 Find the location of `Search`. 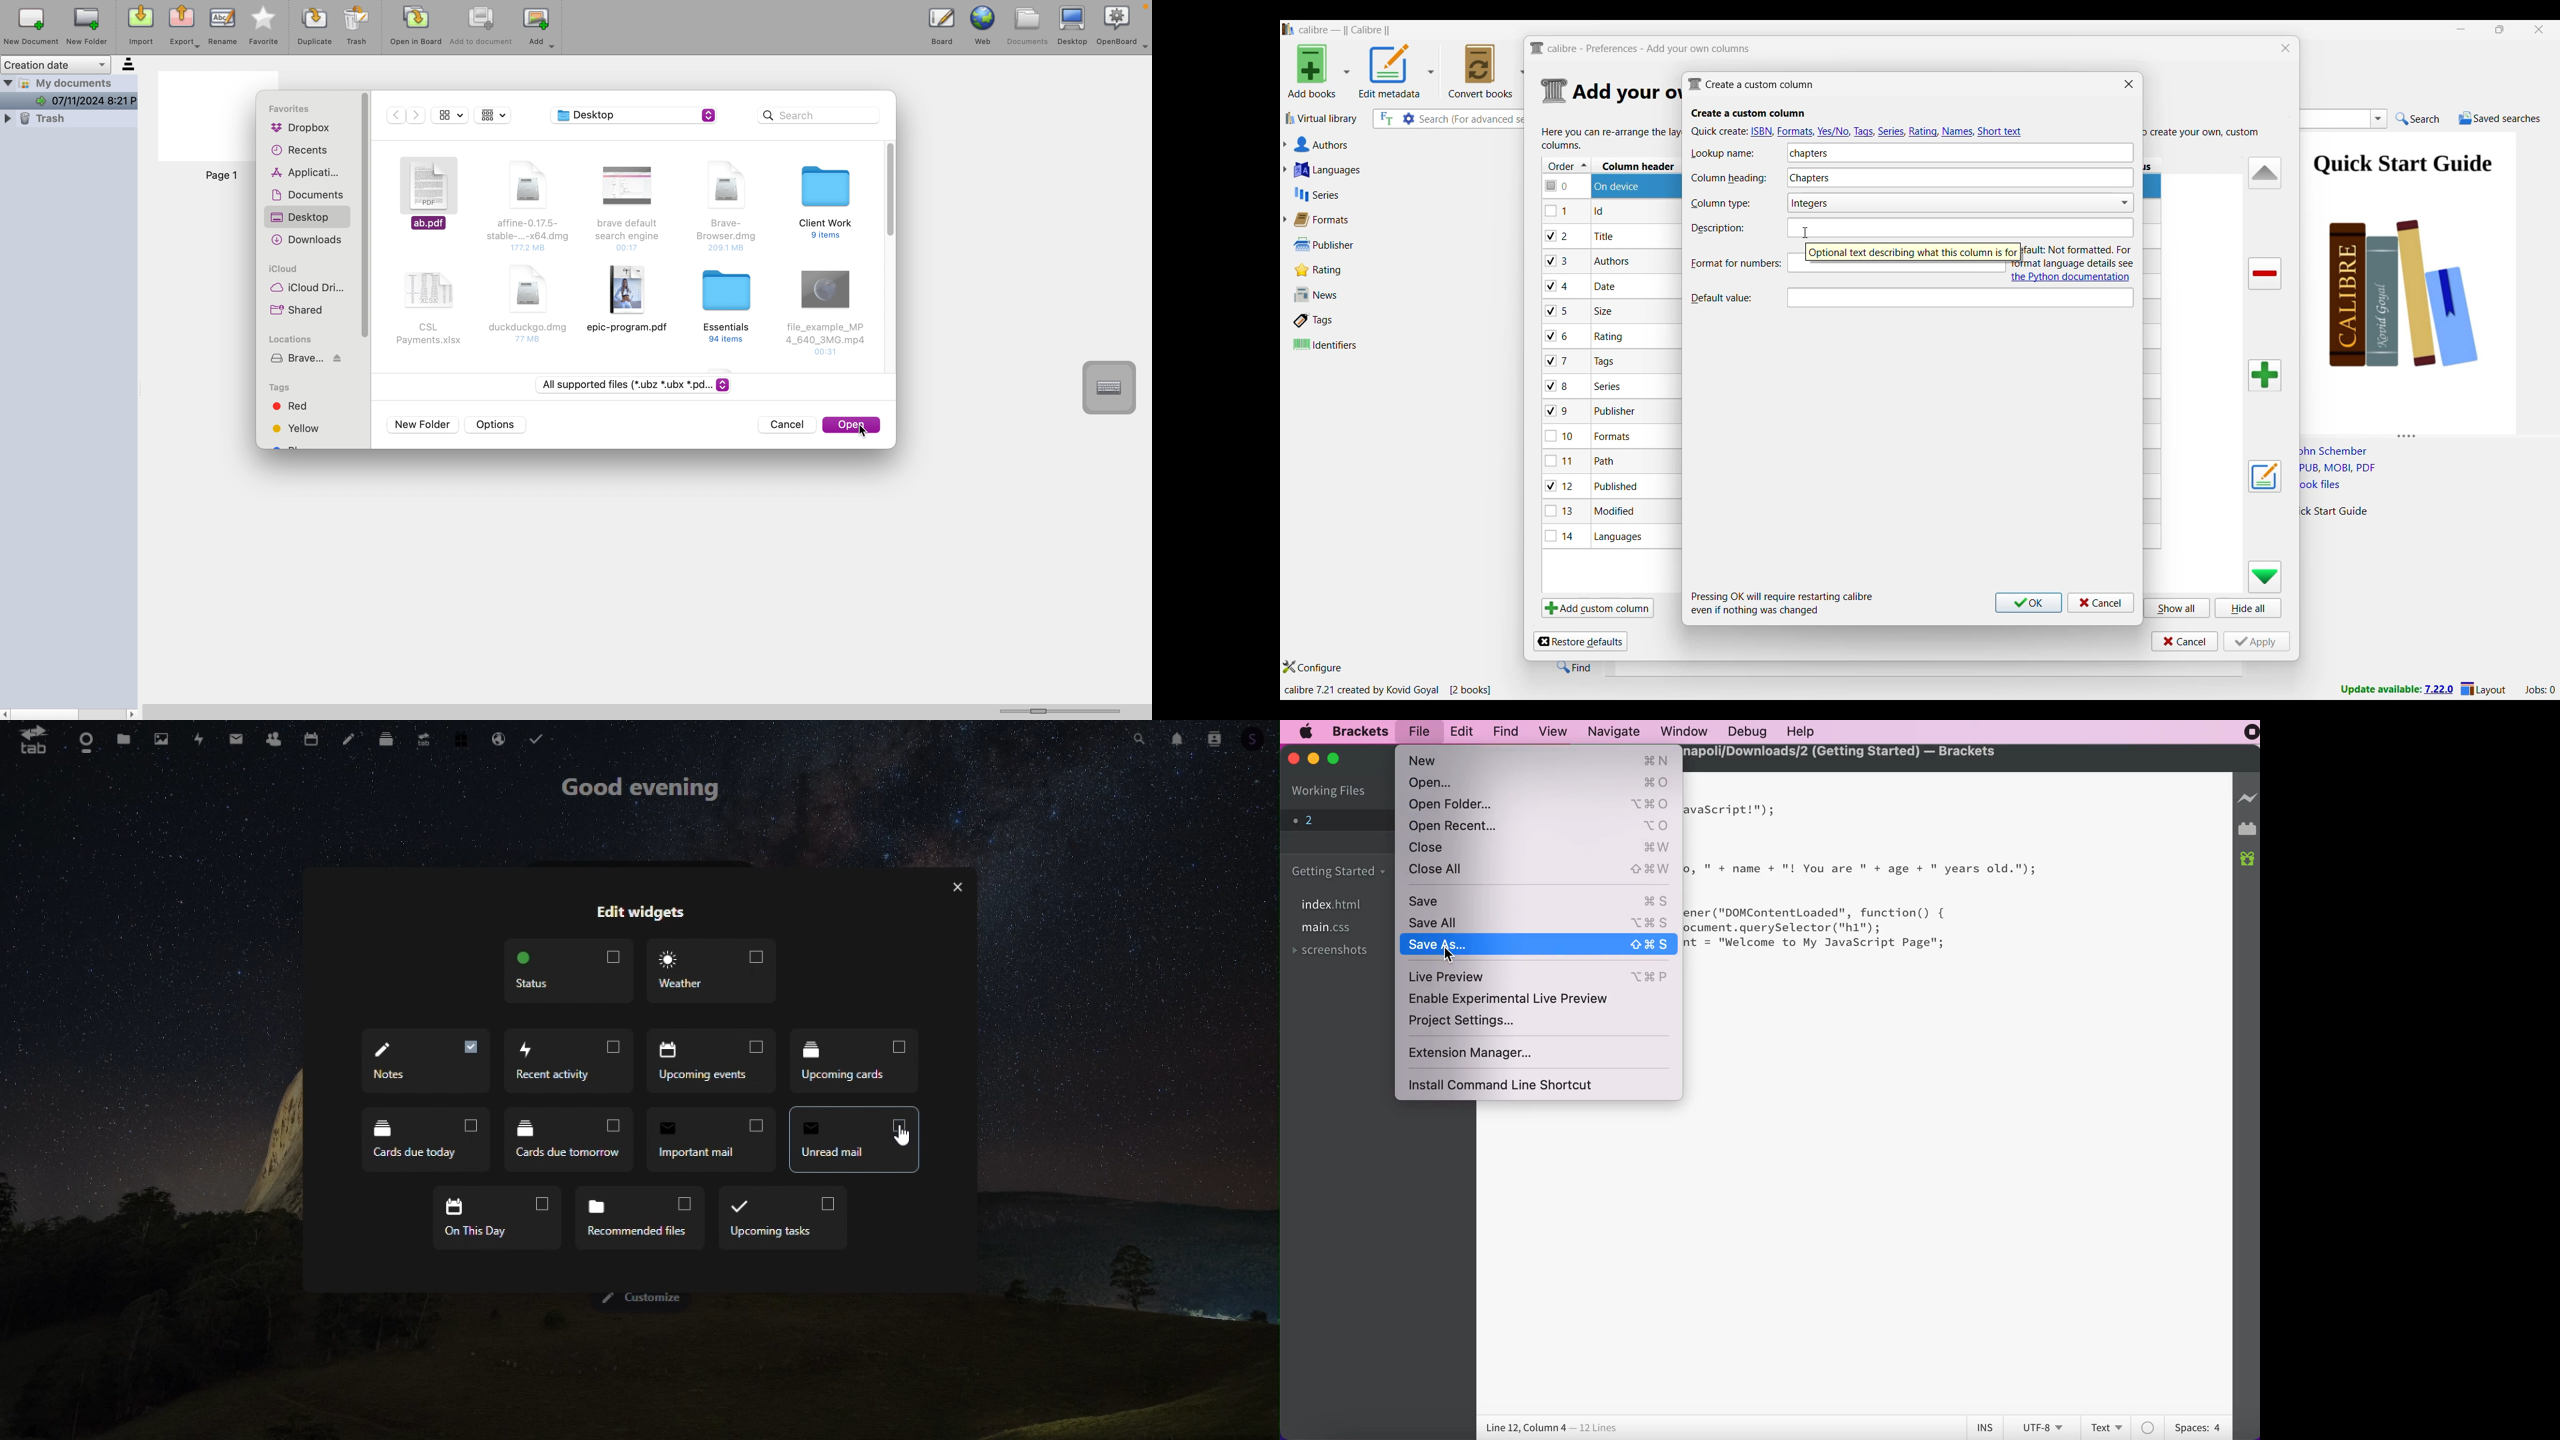

Search is located at coordinates (1139, 737).